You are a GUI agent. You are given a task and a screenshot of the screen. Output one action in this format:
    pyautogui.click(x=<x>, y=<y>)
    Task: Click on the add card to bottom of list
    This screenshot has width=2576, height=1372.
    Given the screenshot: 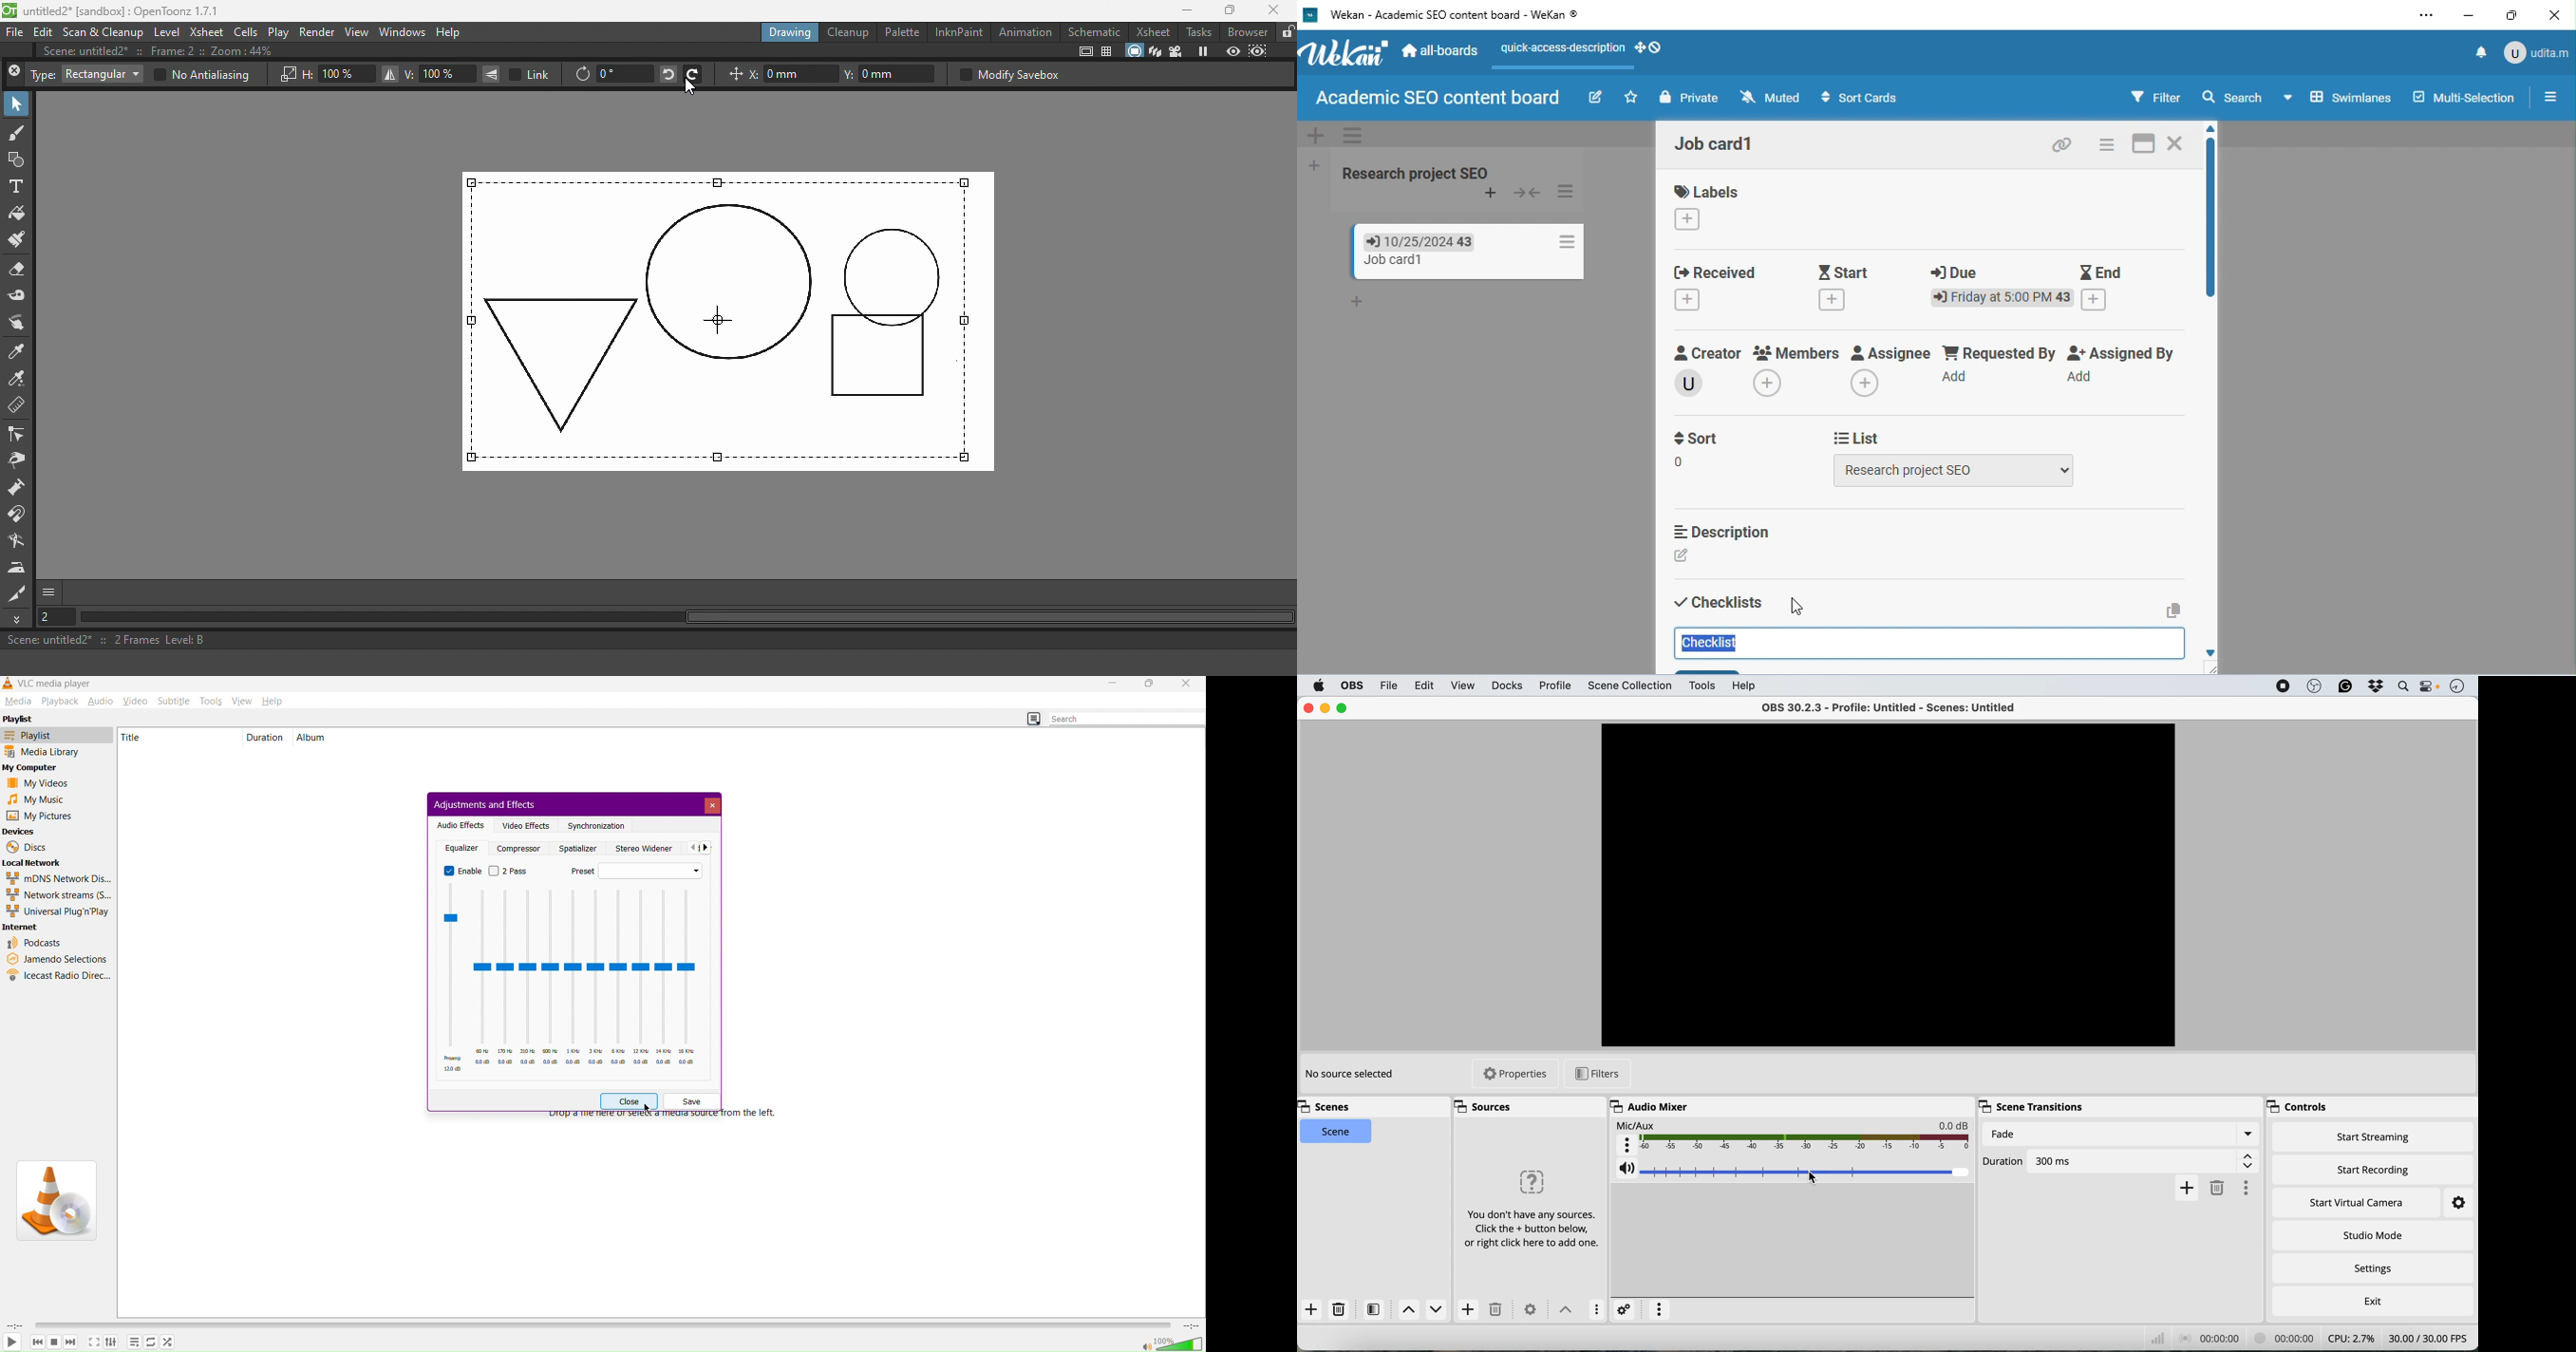 What is the action you would take?
    pyautogui.click(x=1360, y=302)
    